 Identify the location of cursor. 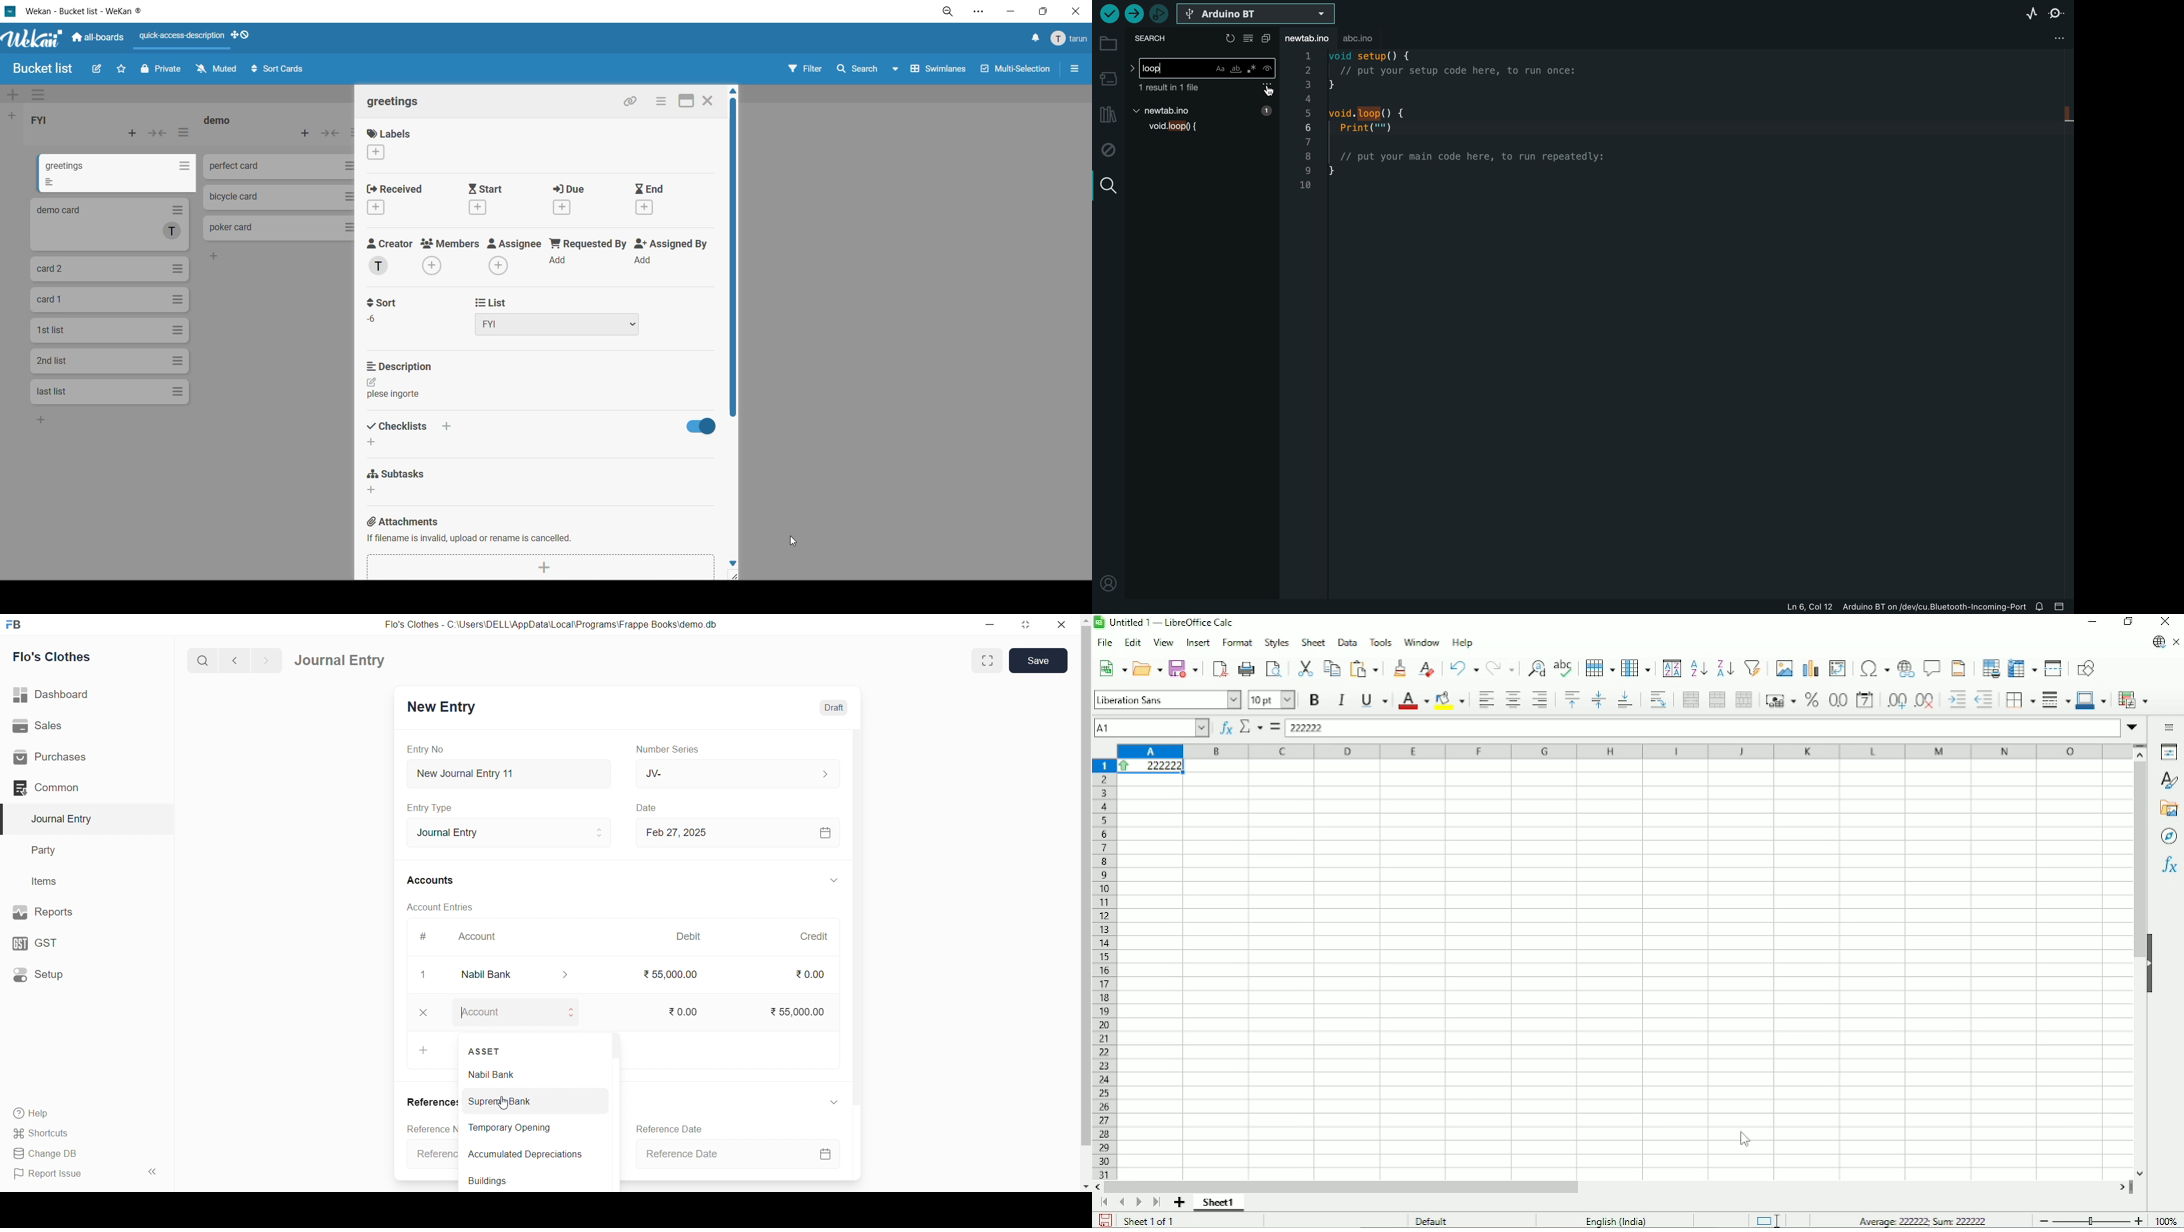
(791, 542).